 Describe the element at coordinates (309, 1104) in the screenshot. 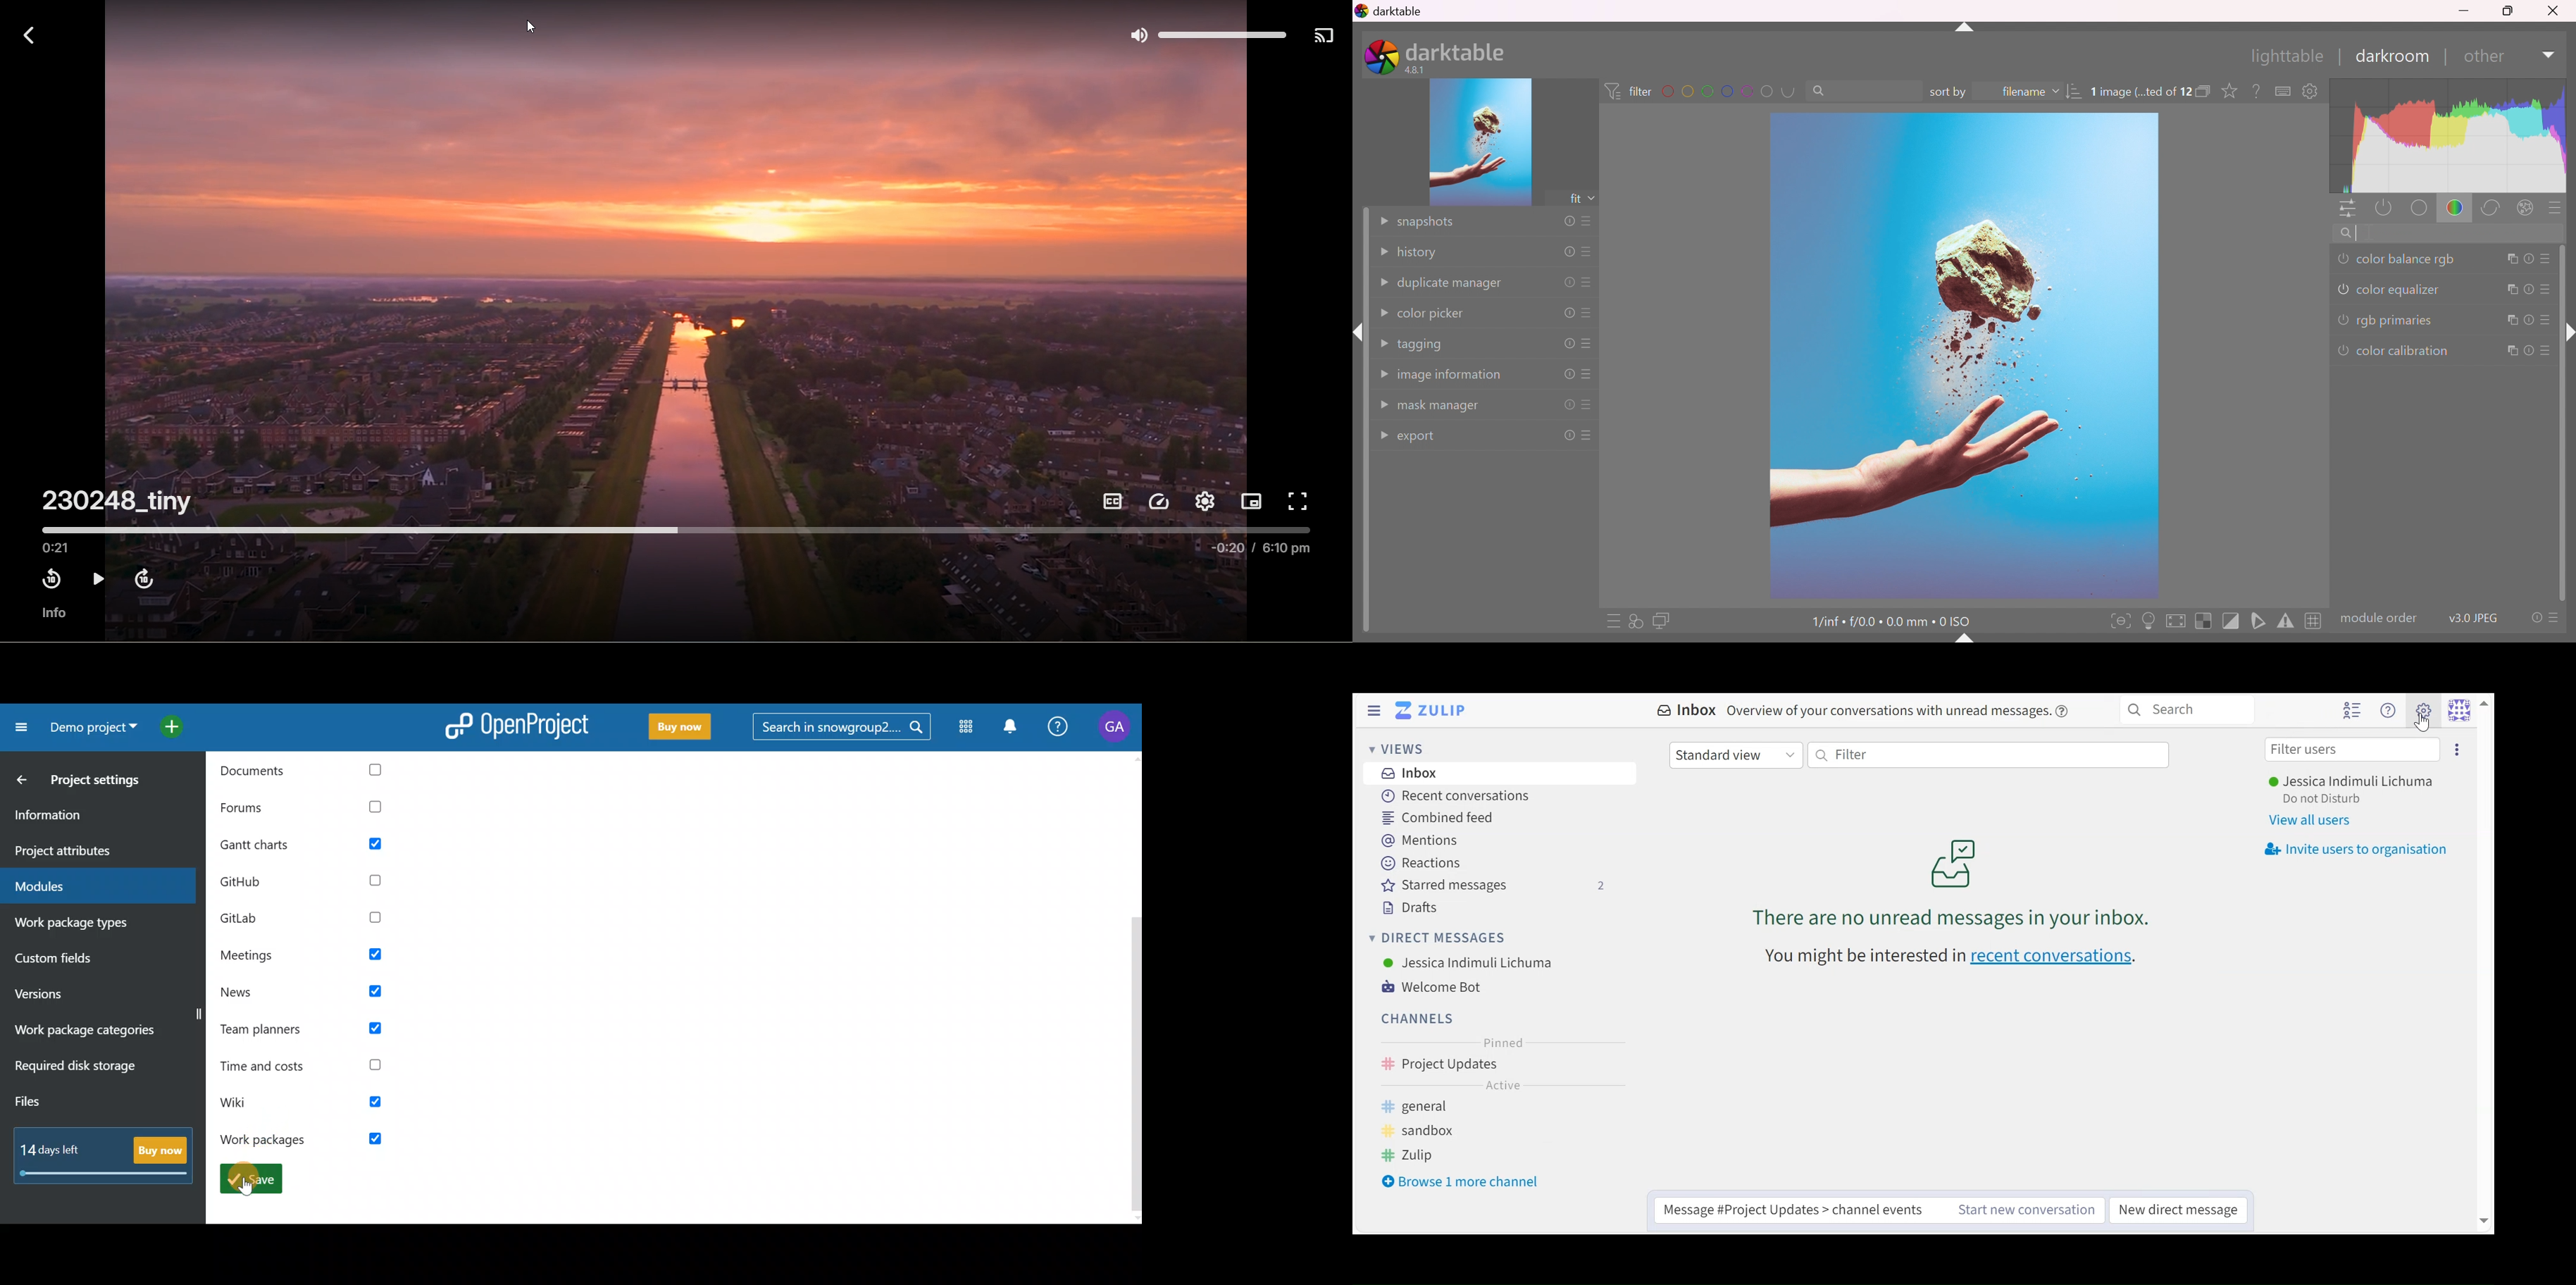

I see `wiki` at that location.